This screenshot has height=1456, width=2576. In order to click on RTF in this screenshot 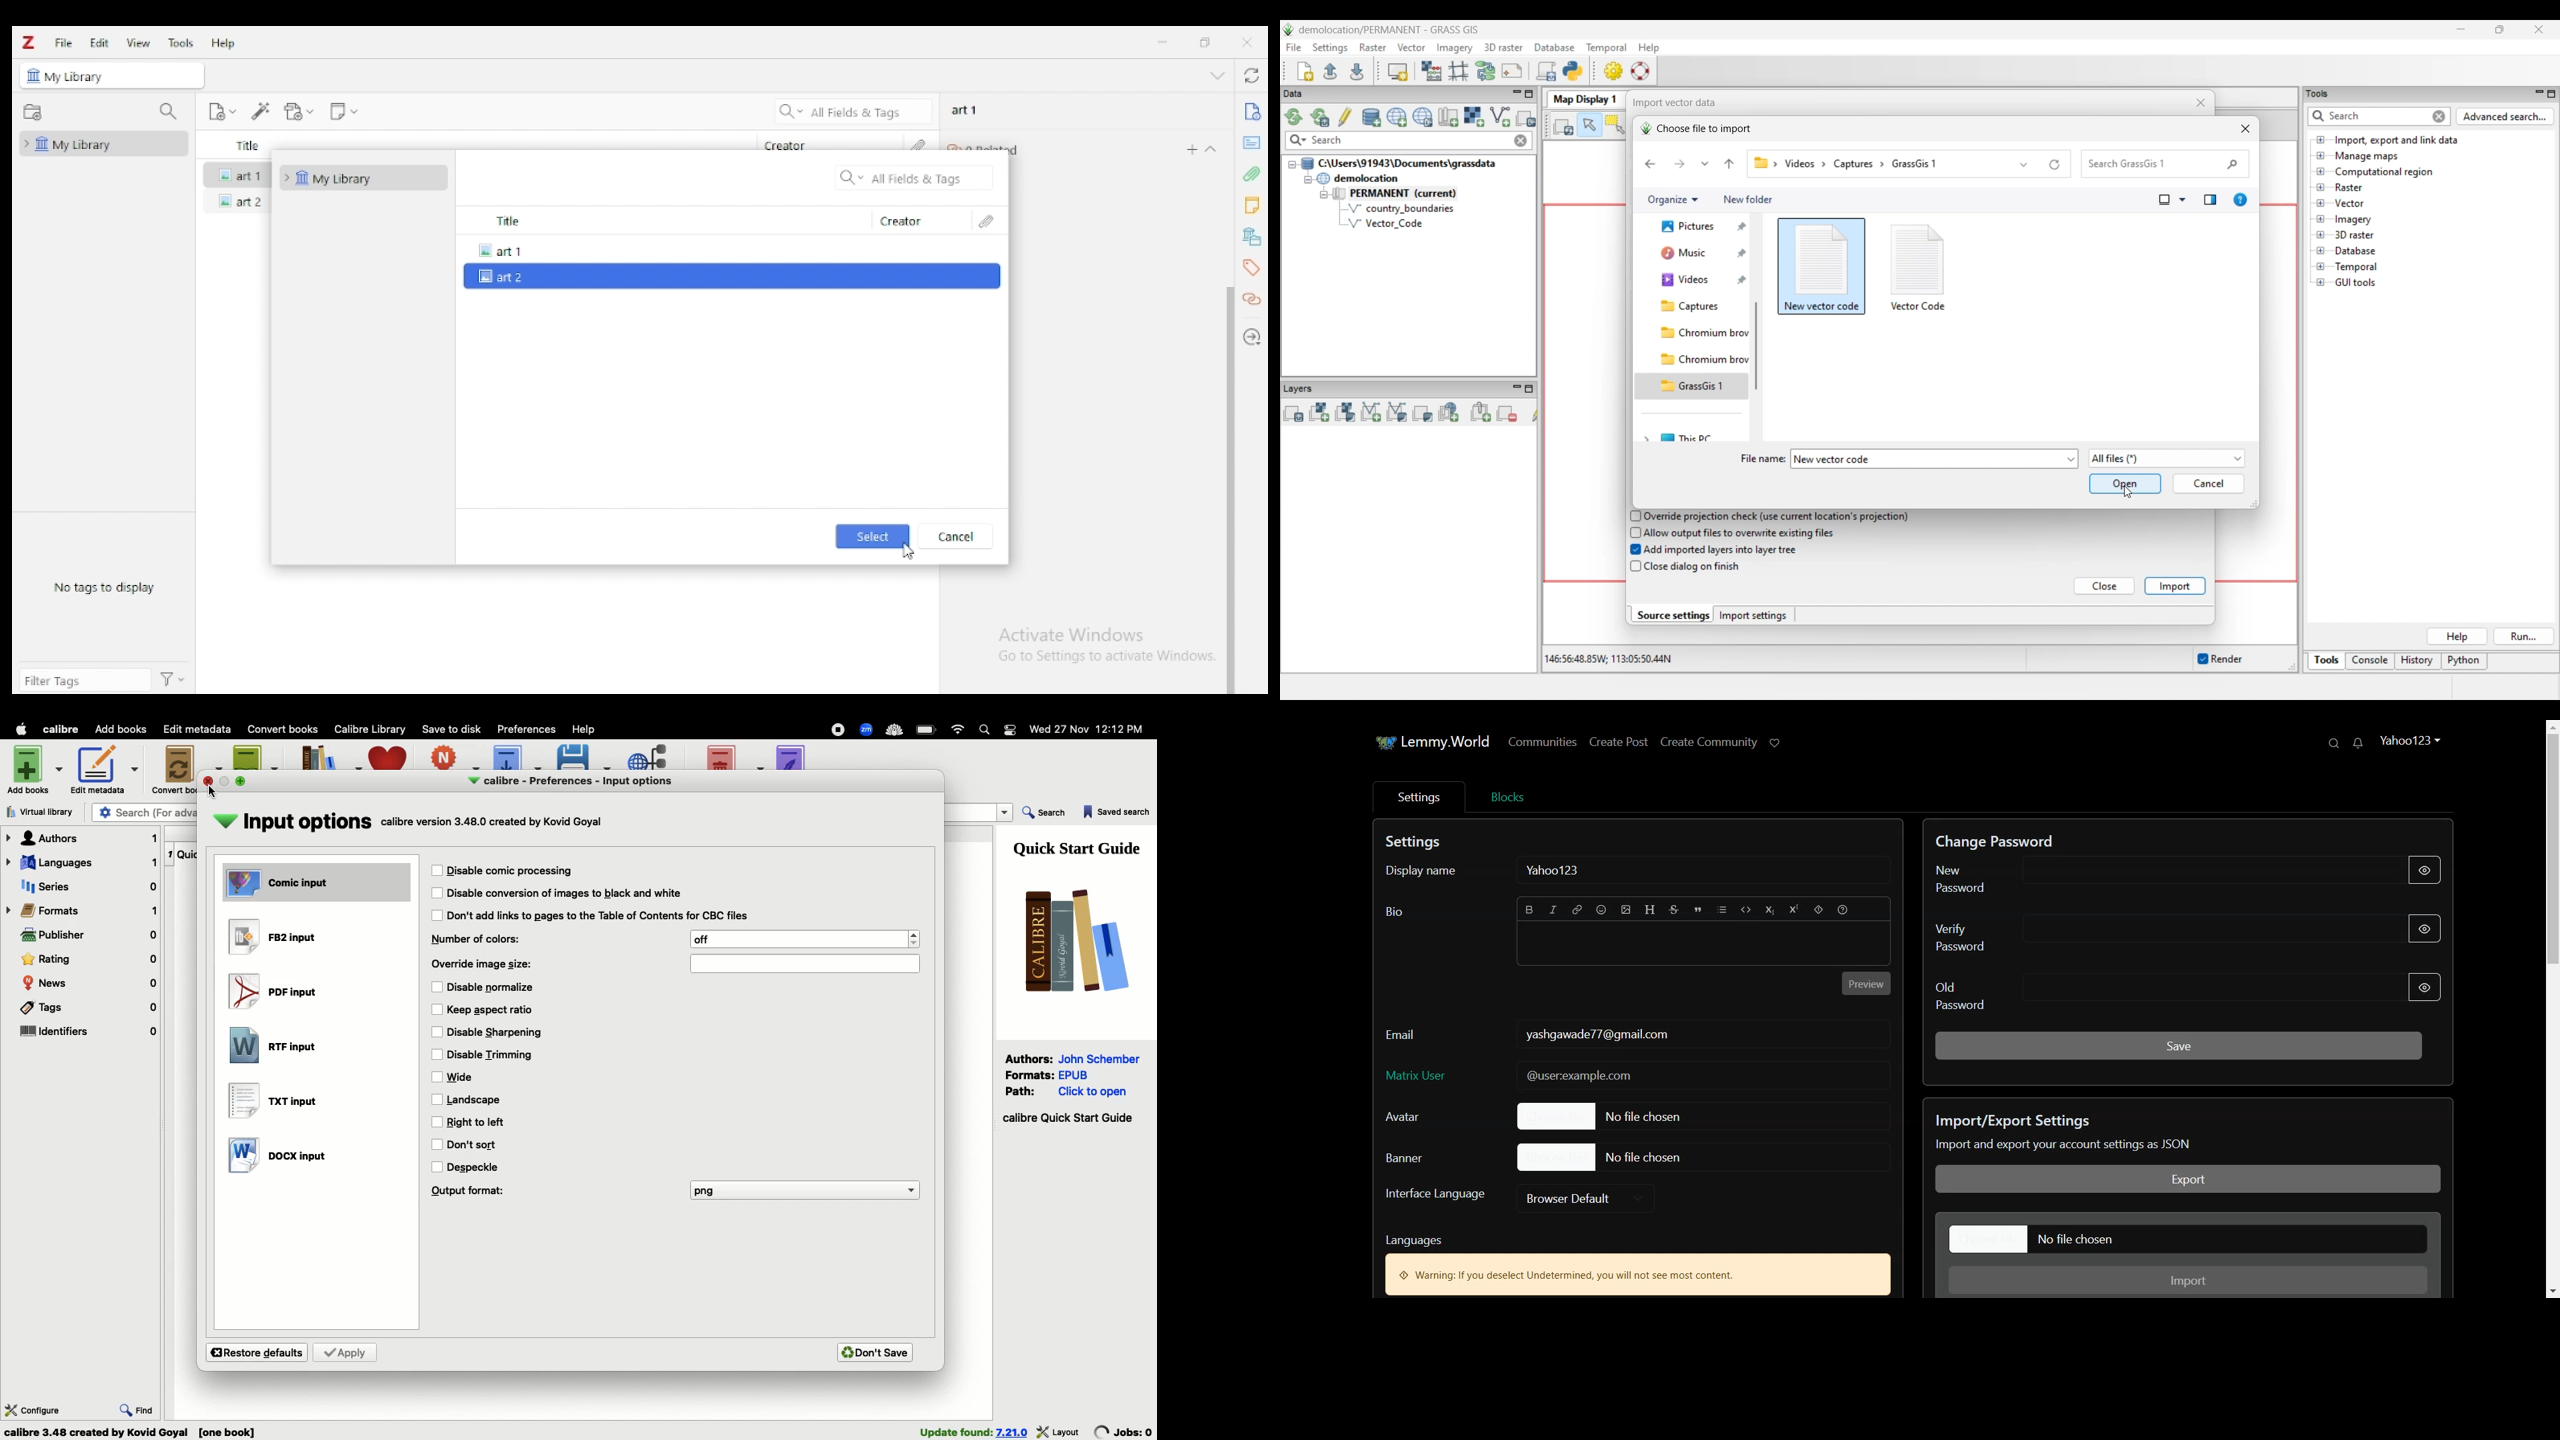, I will do `click(277, 1044)`.